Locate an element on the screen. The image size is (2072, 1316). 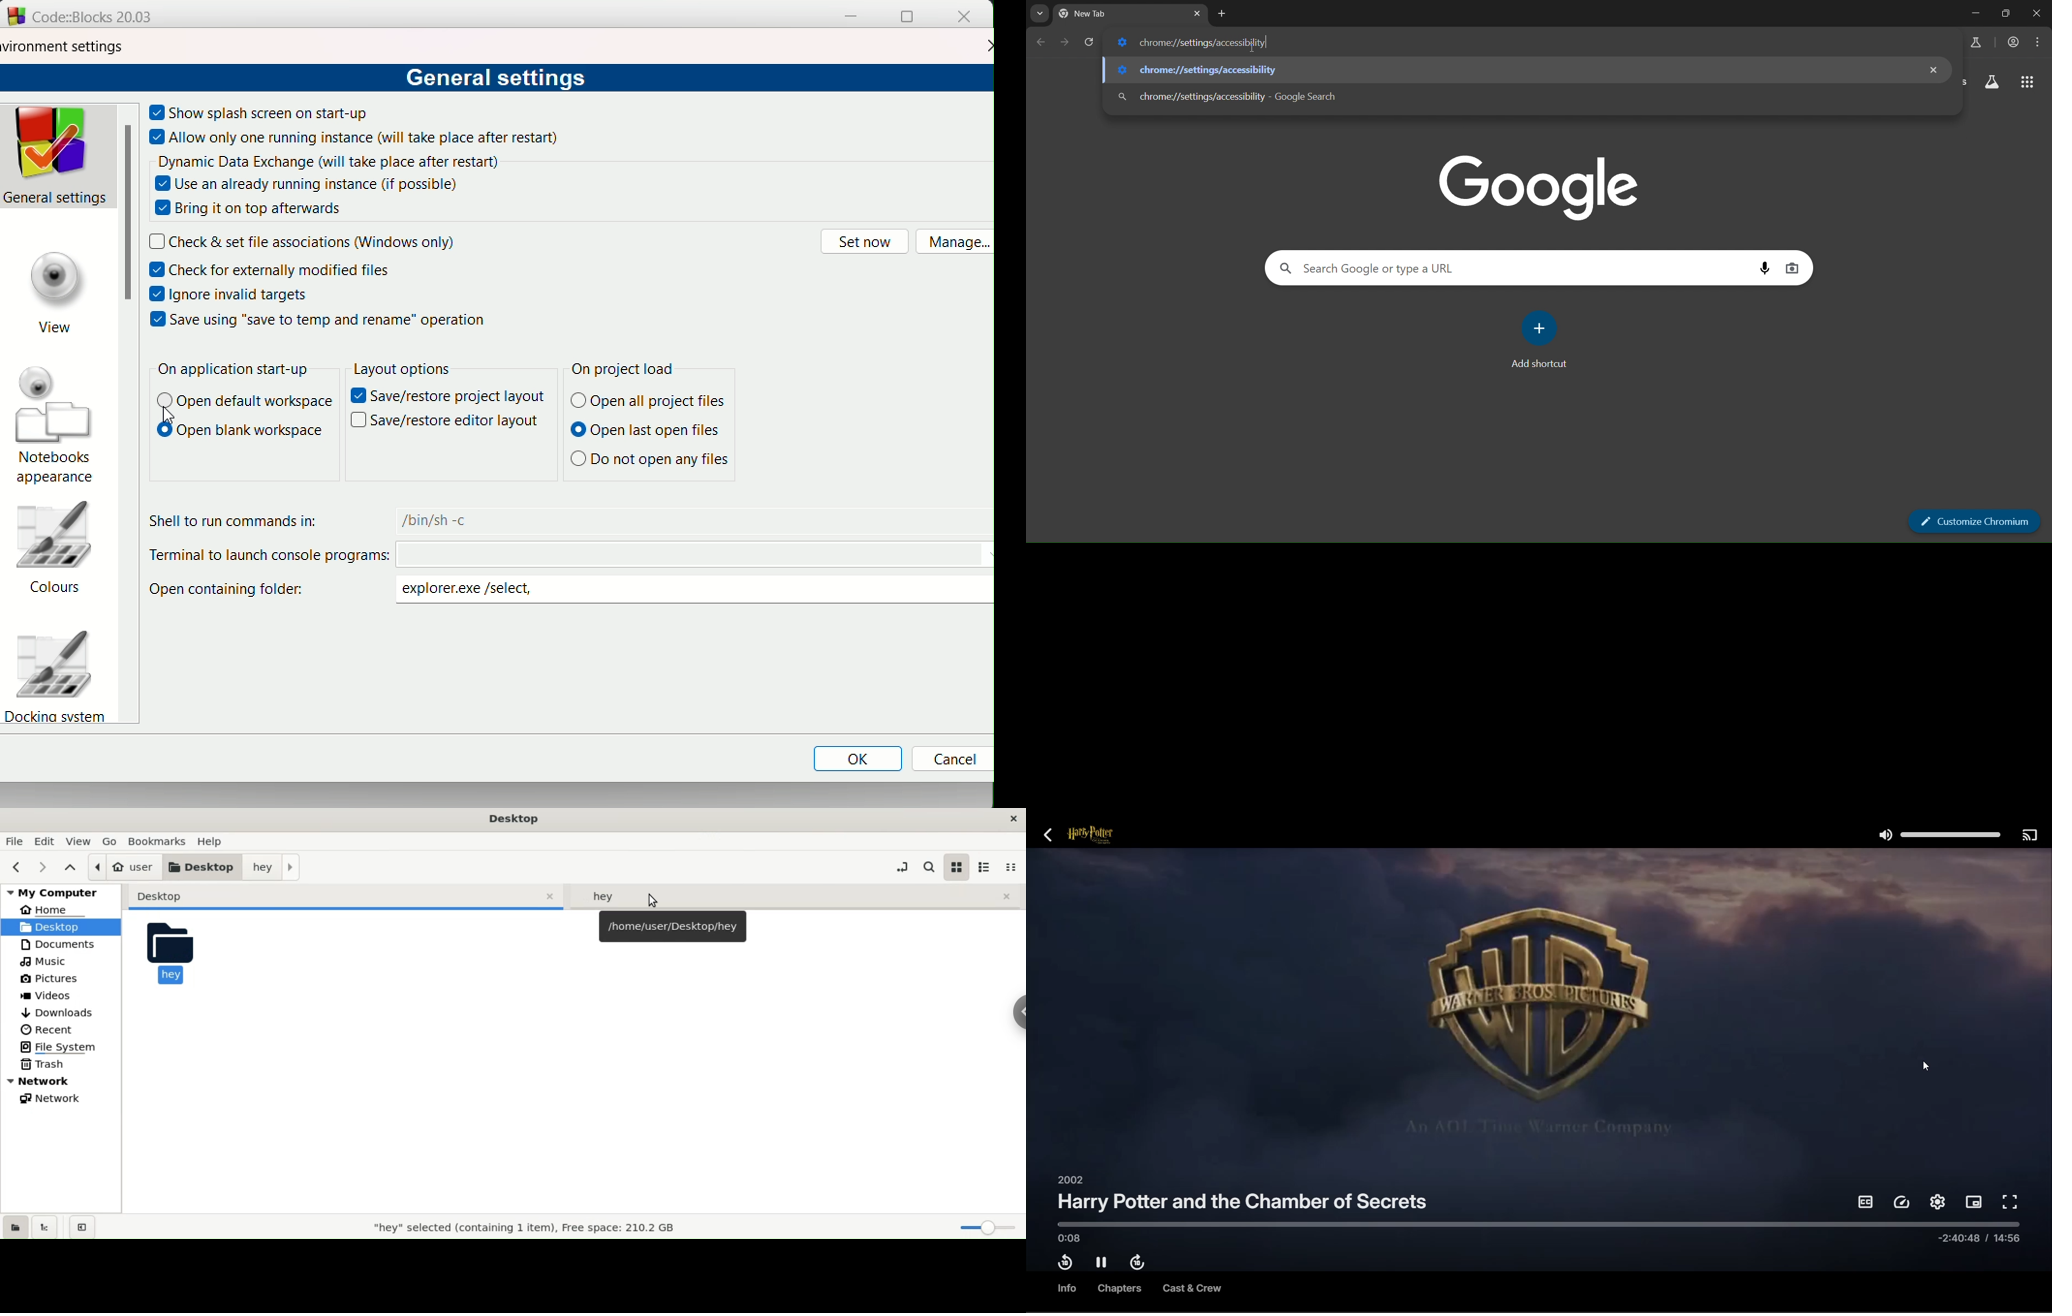
text is located at coordinates (246, 295).